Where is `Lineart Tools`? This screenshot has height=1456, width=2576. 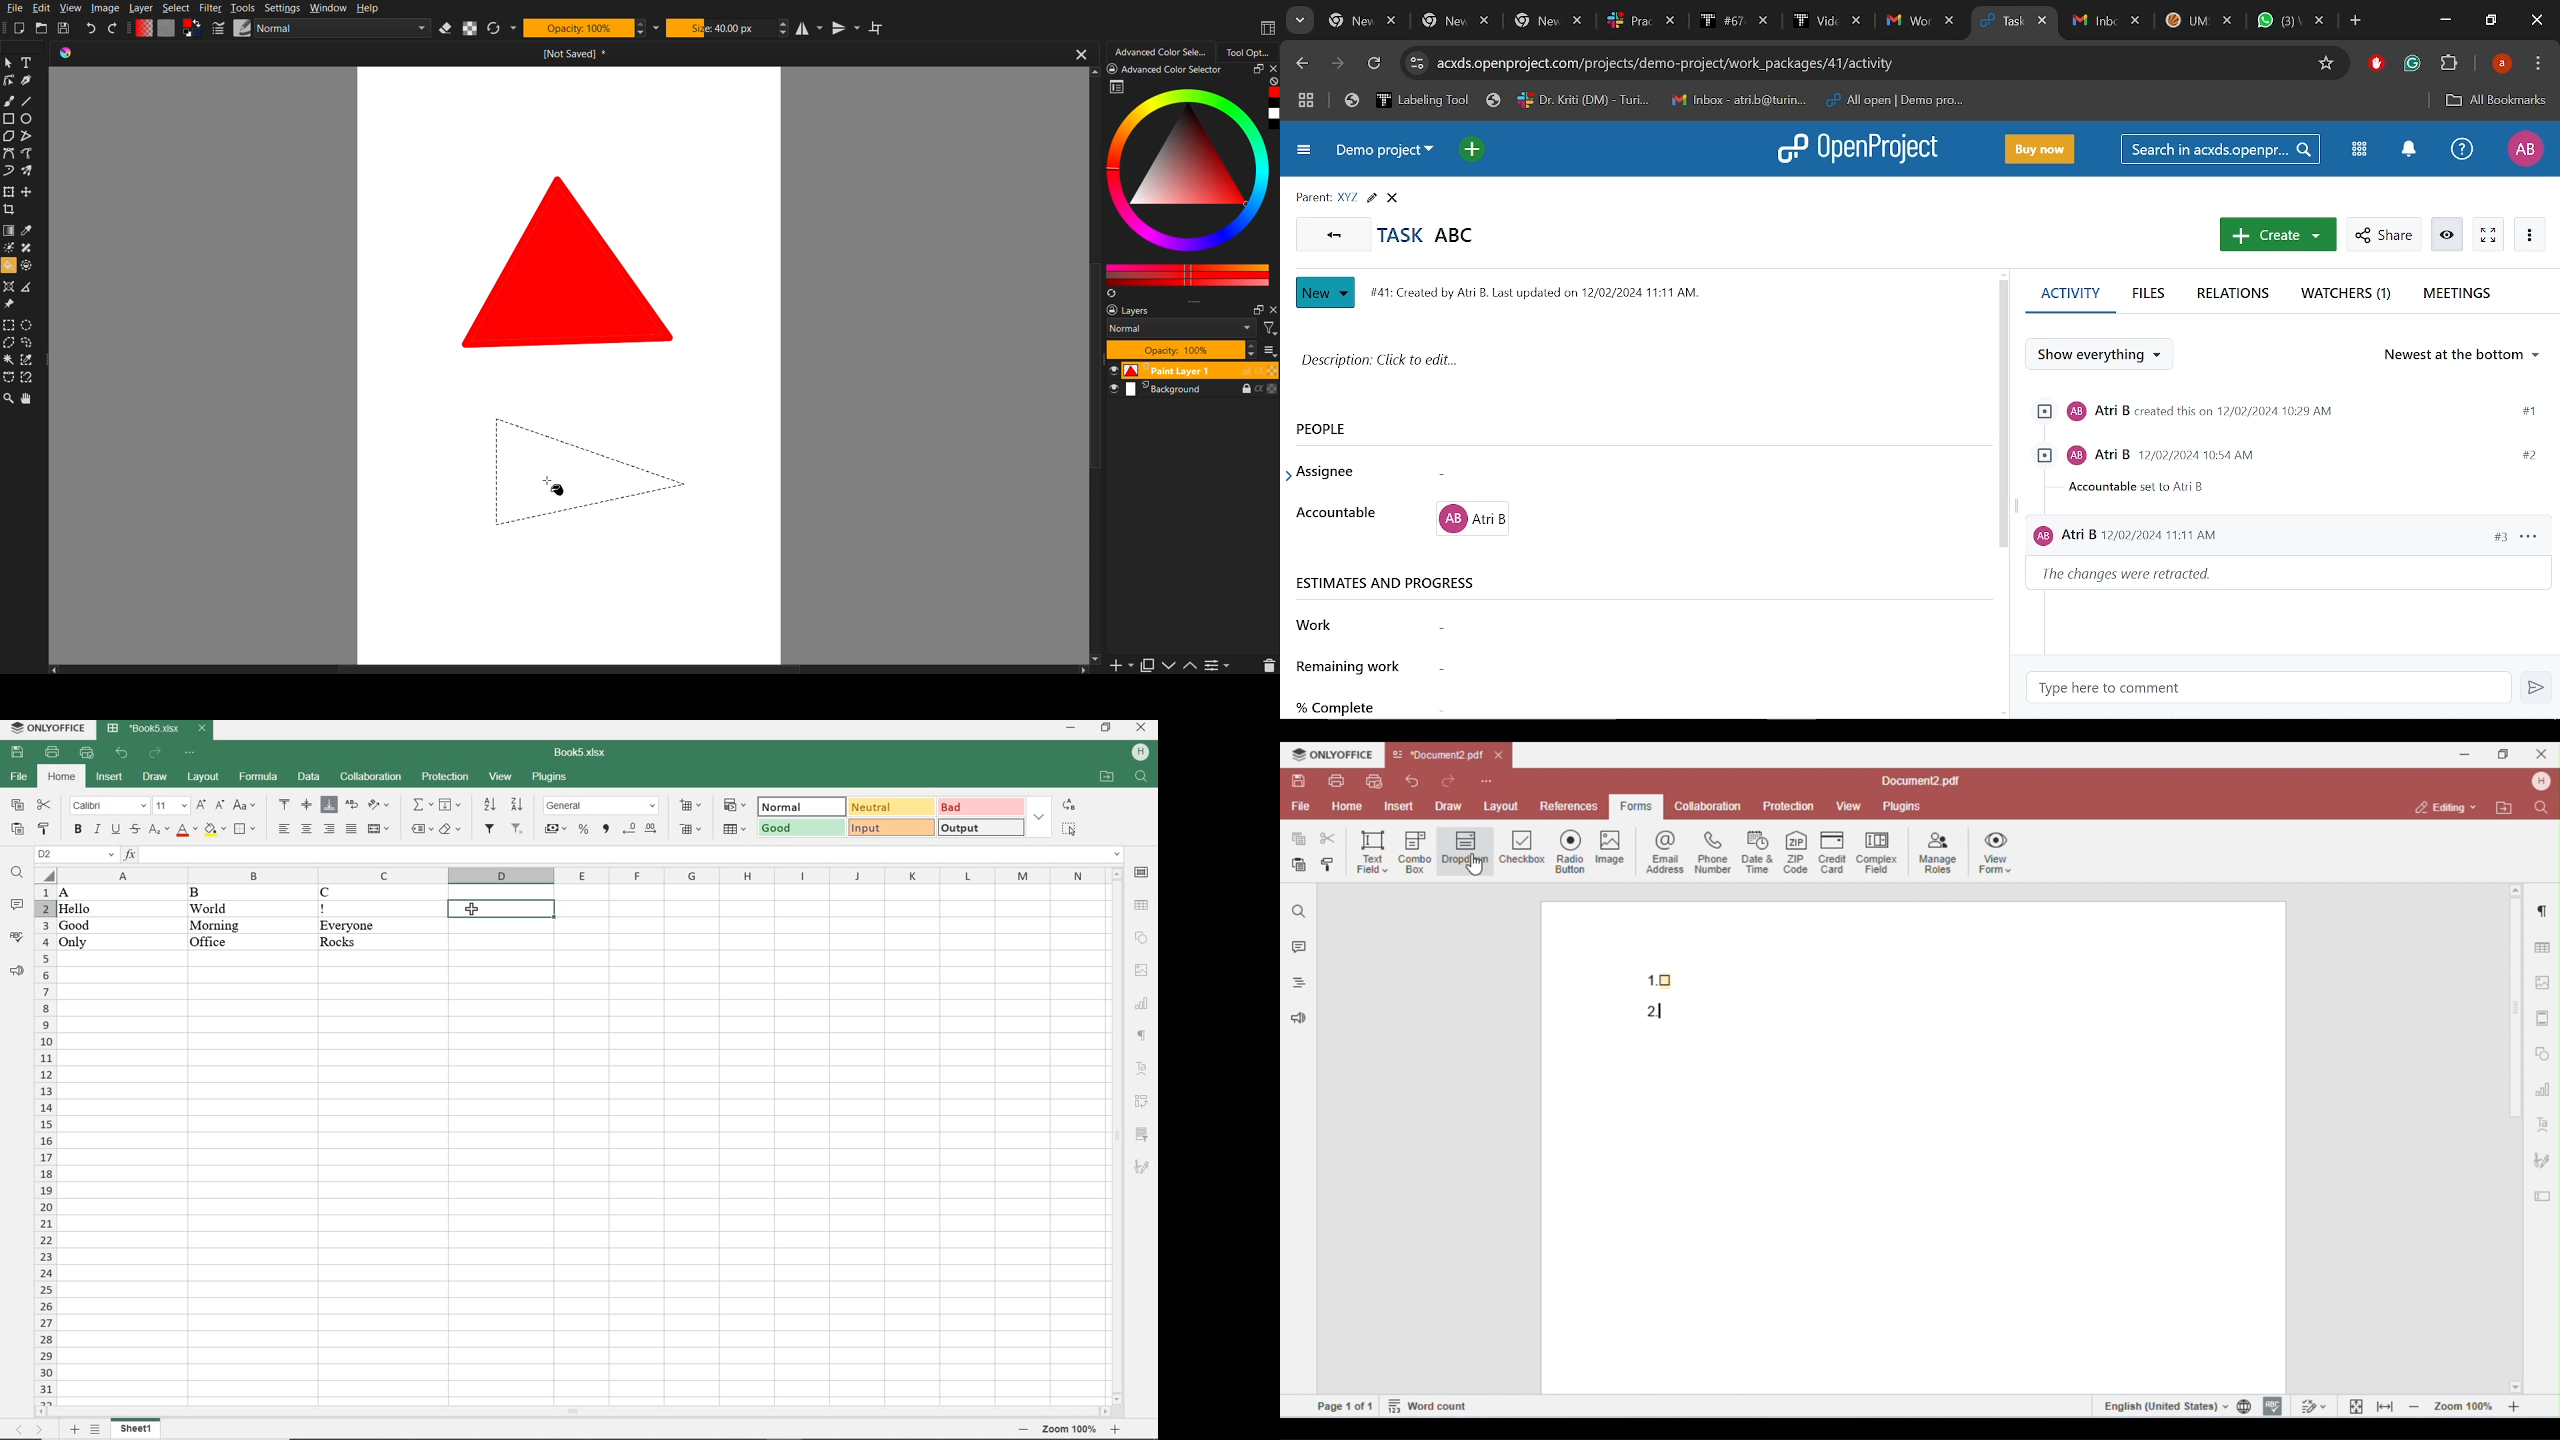
Lineart Tools is located at coordinates (8, 81).